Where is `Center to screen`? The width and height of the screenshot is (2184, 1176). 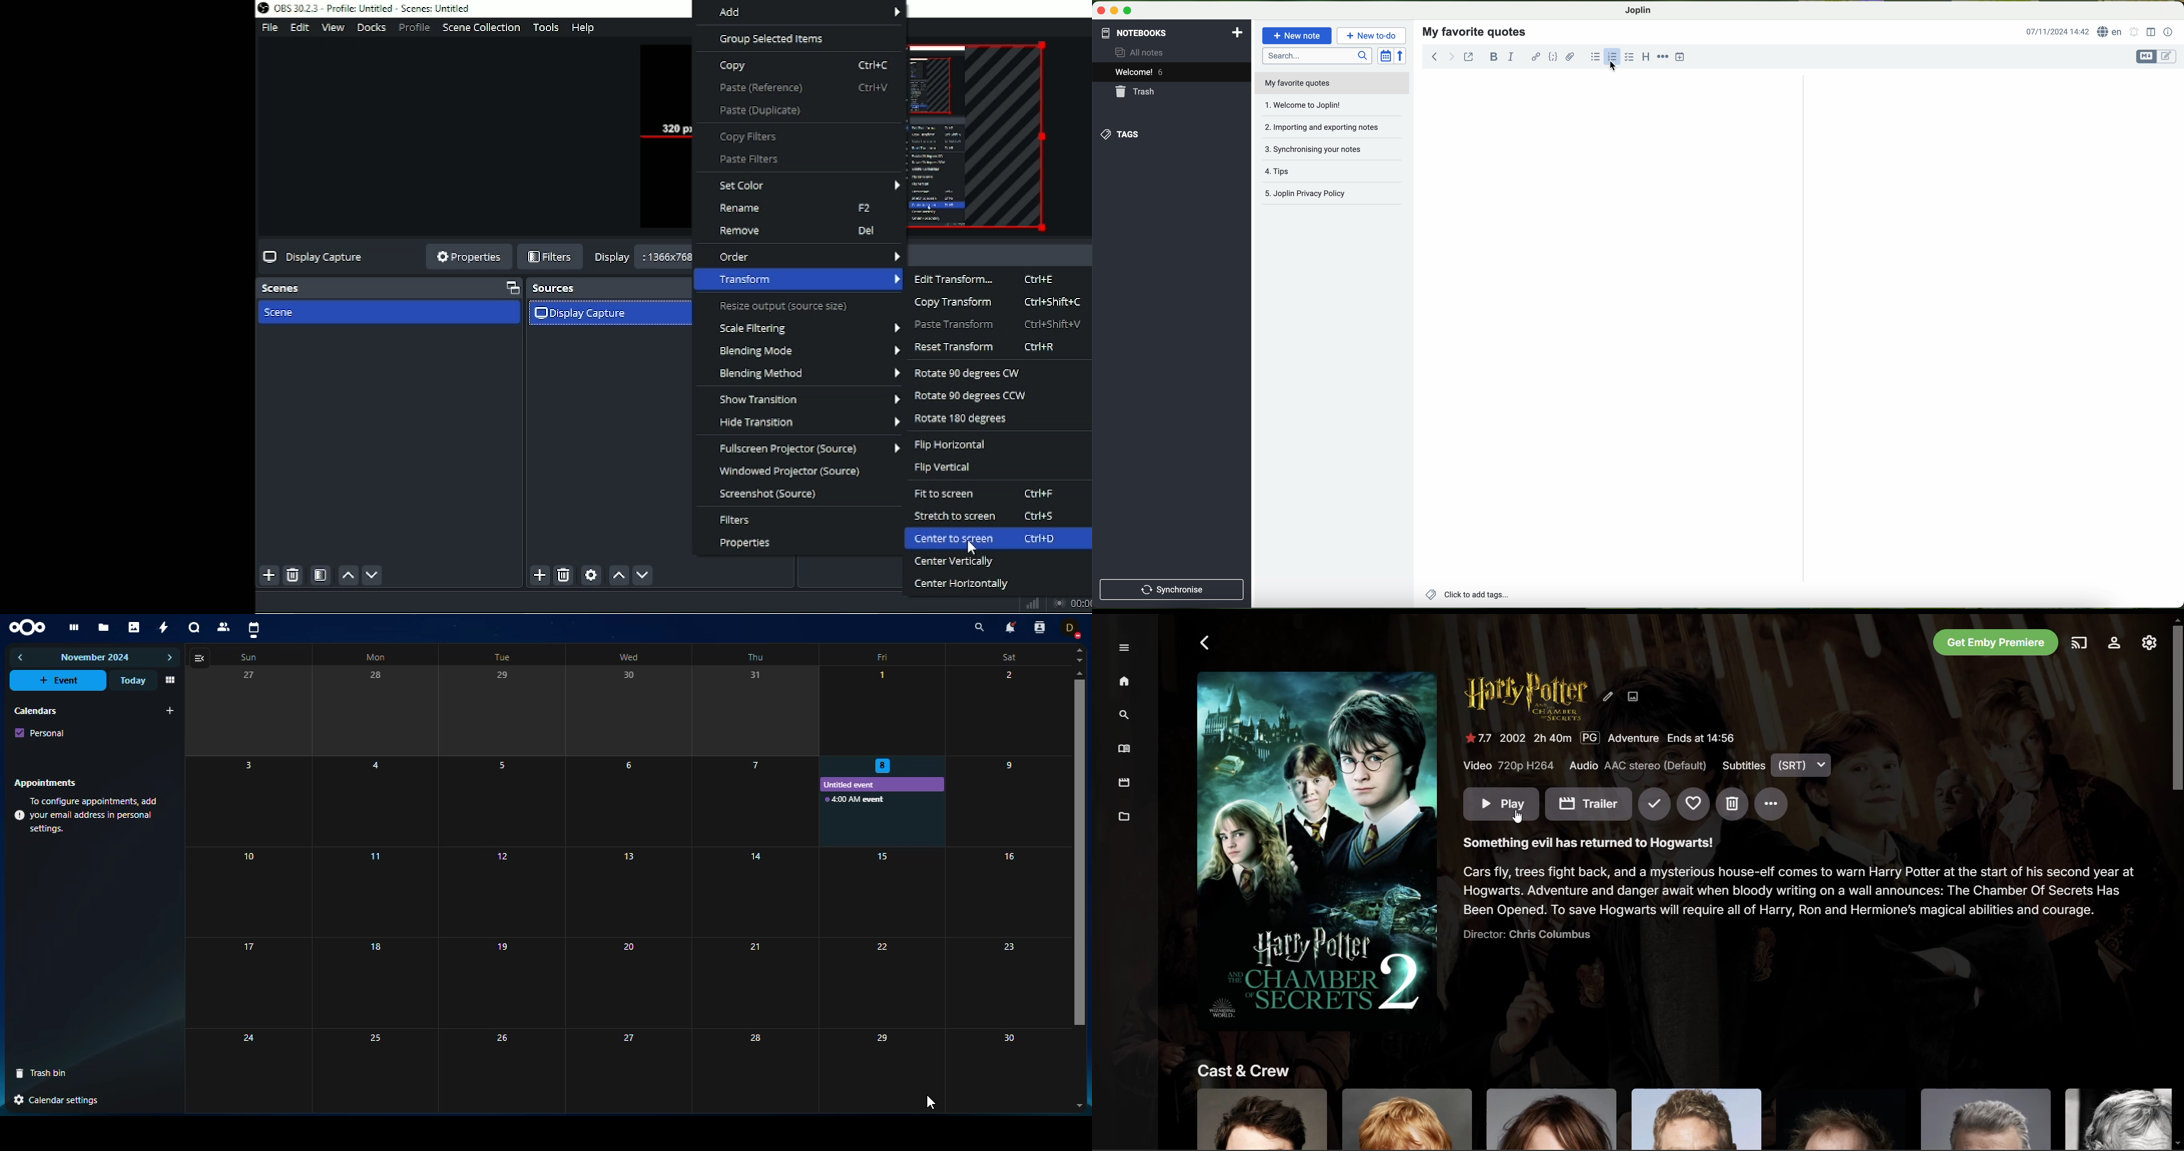
Center to screen is located at coordinates (987, 538).